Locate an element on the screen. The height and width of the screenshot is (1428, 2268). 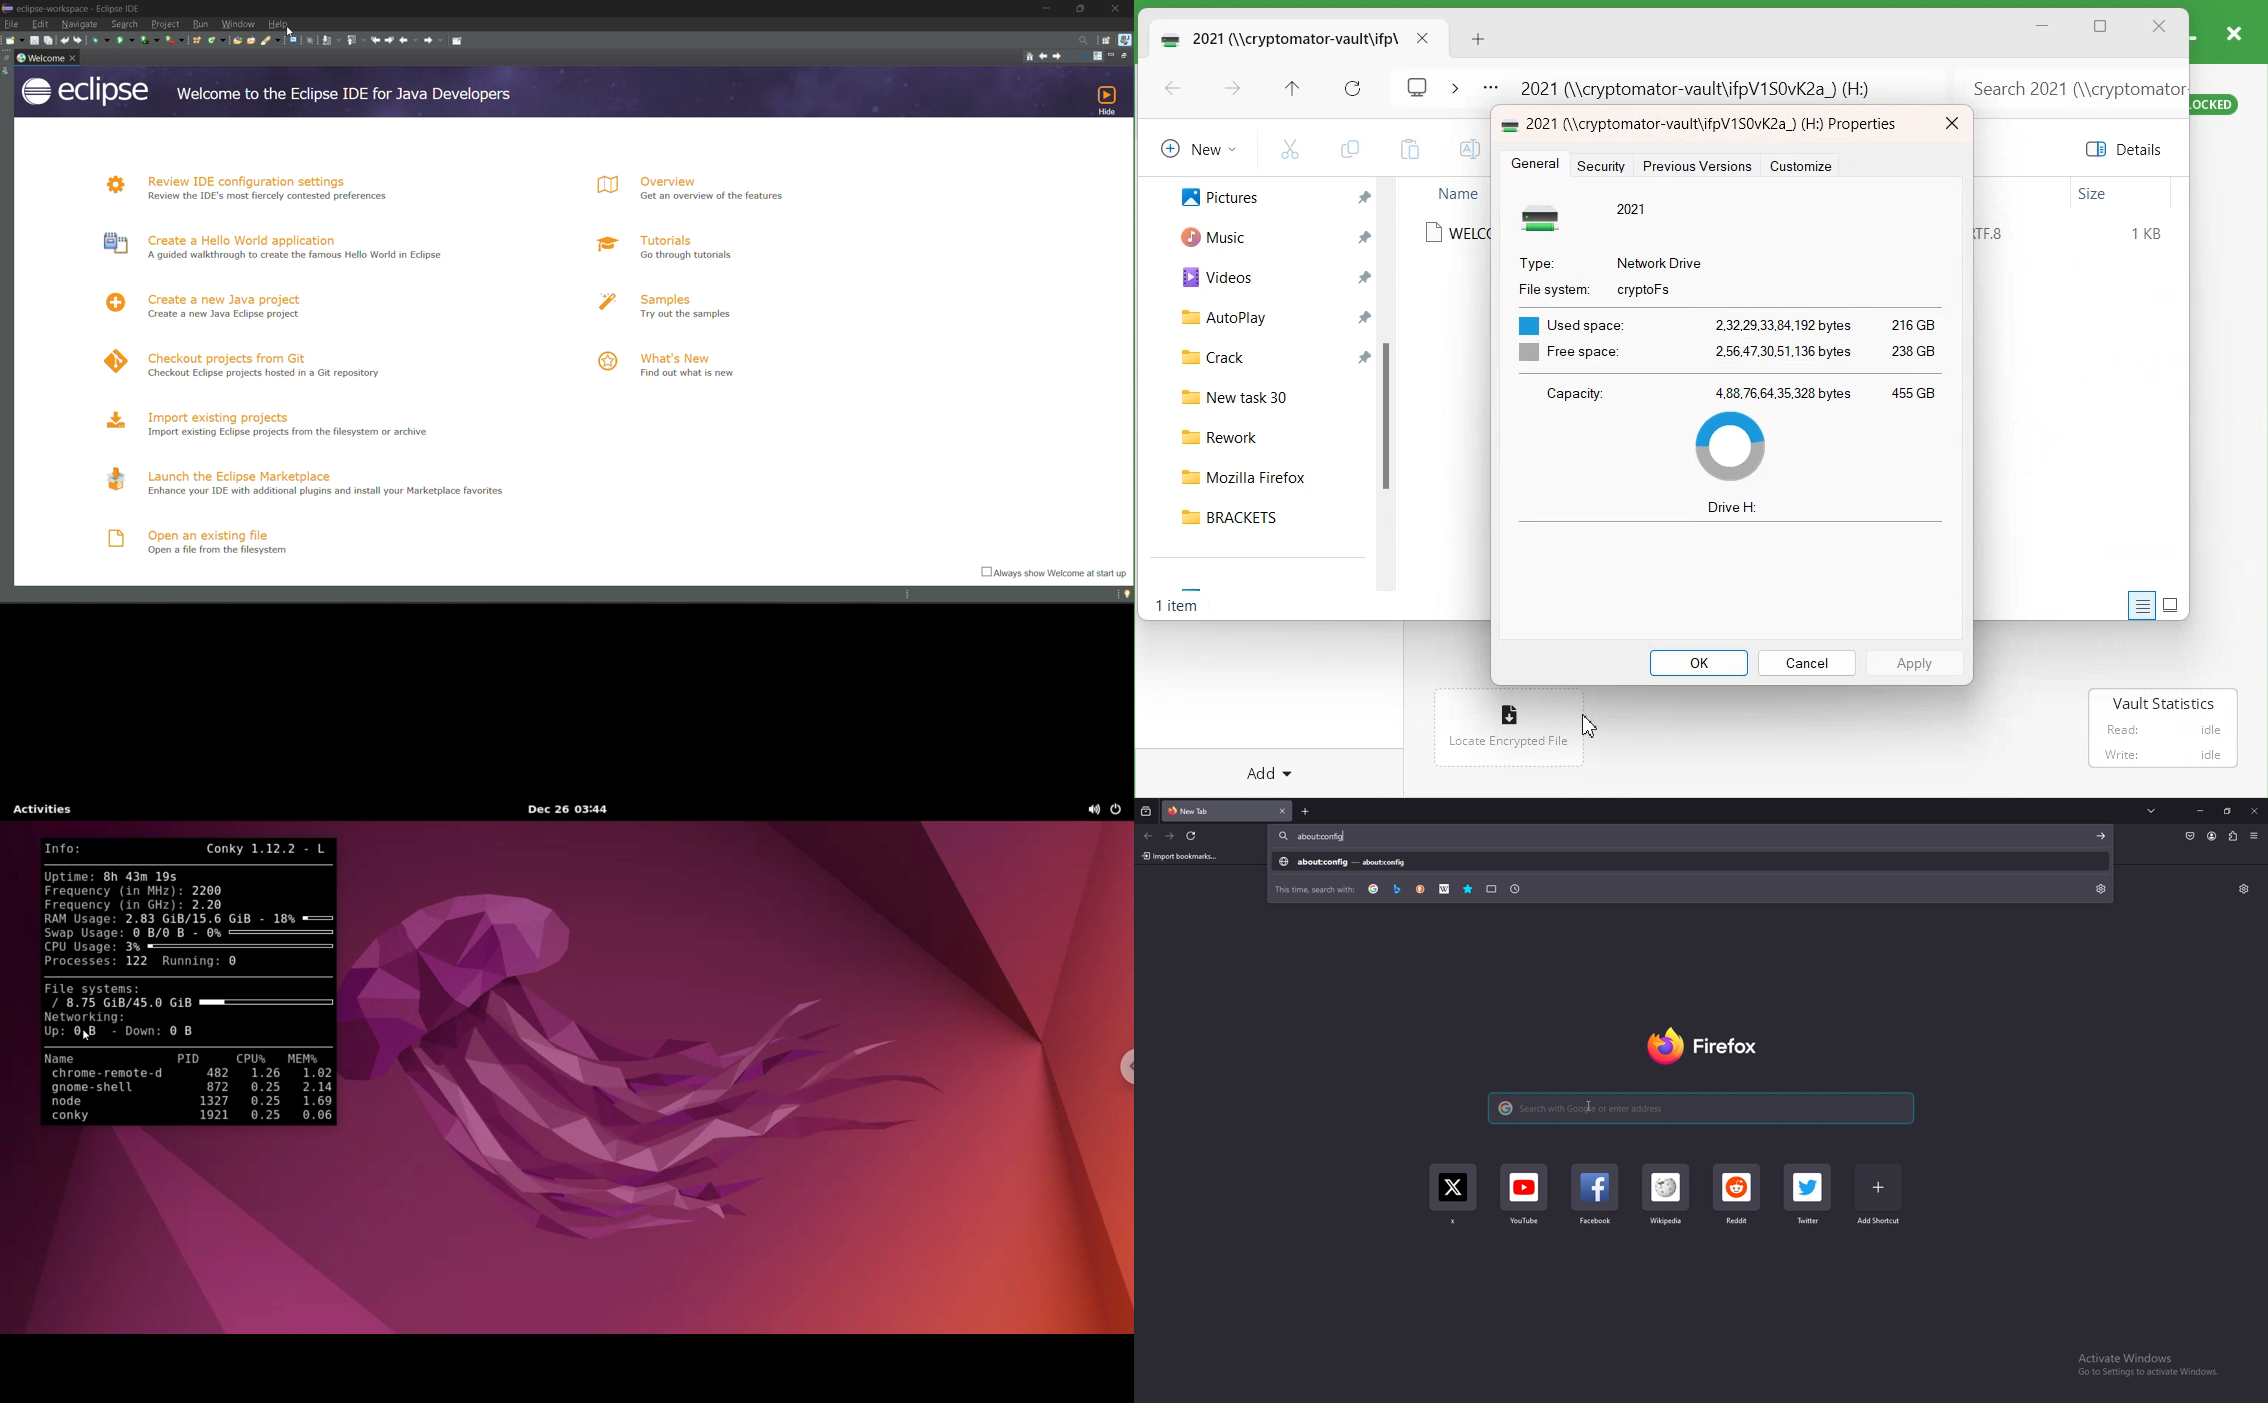
close tab is located at coordinates (1282, 810).